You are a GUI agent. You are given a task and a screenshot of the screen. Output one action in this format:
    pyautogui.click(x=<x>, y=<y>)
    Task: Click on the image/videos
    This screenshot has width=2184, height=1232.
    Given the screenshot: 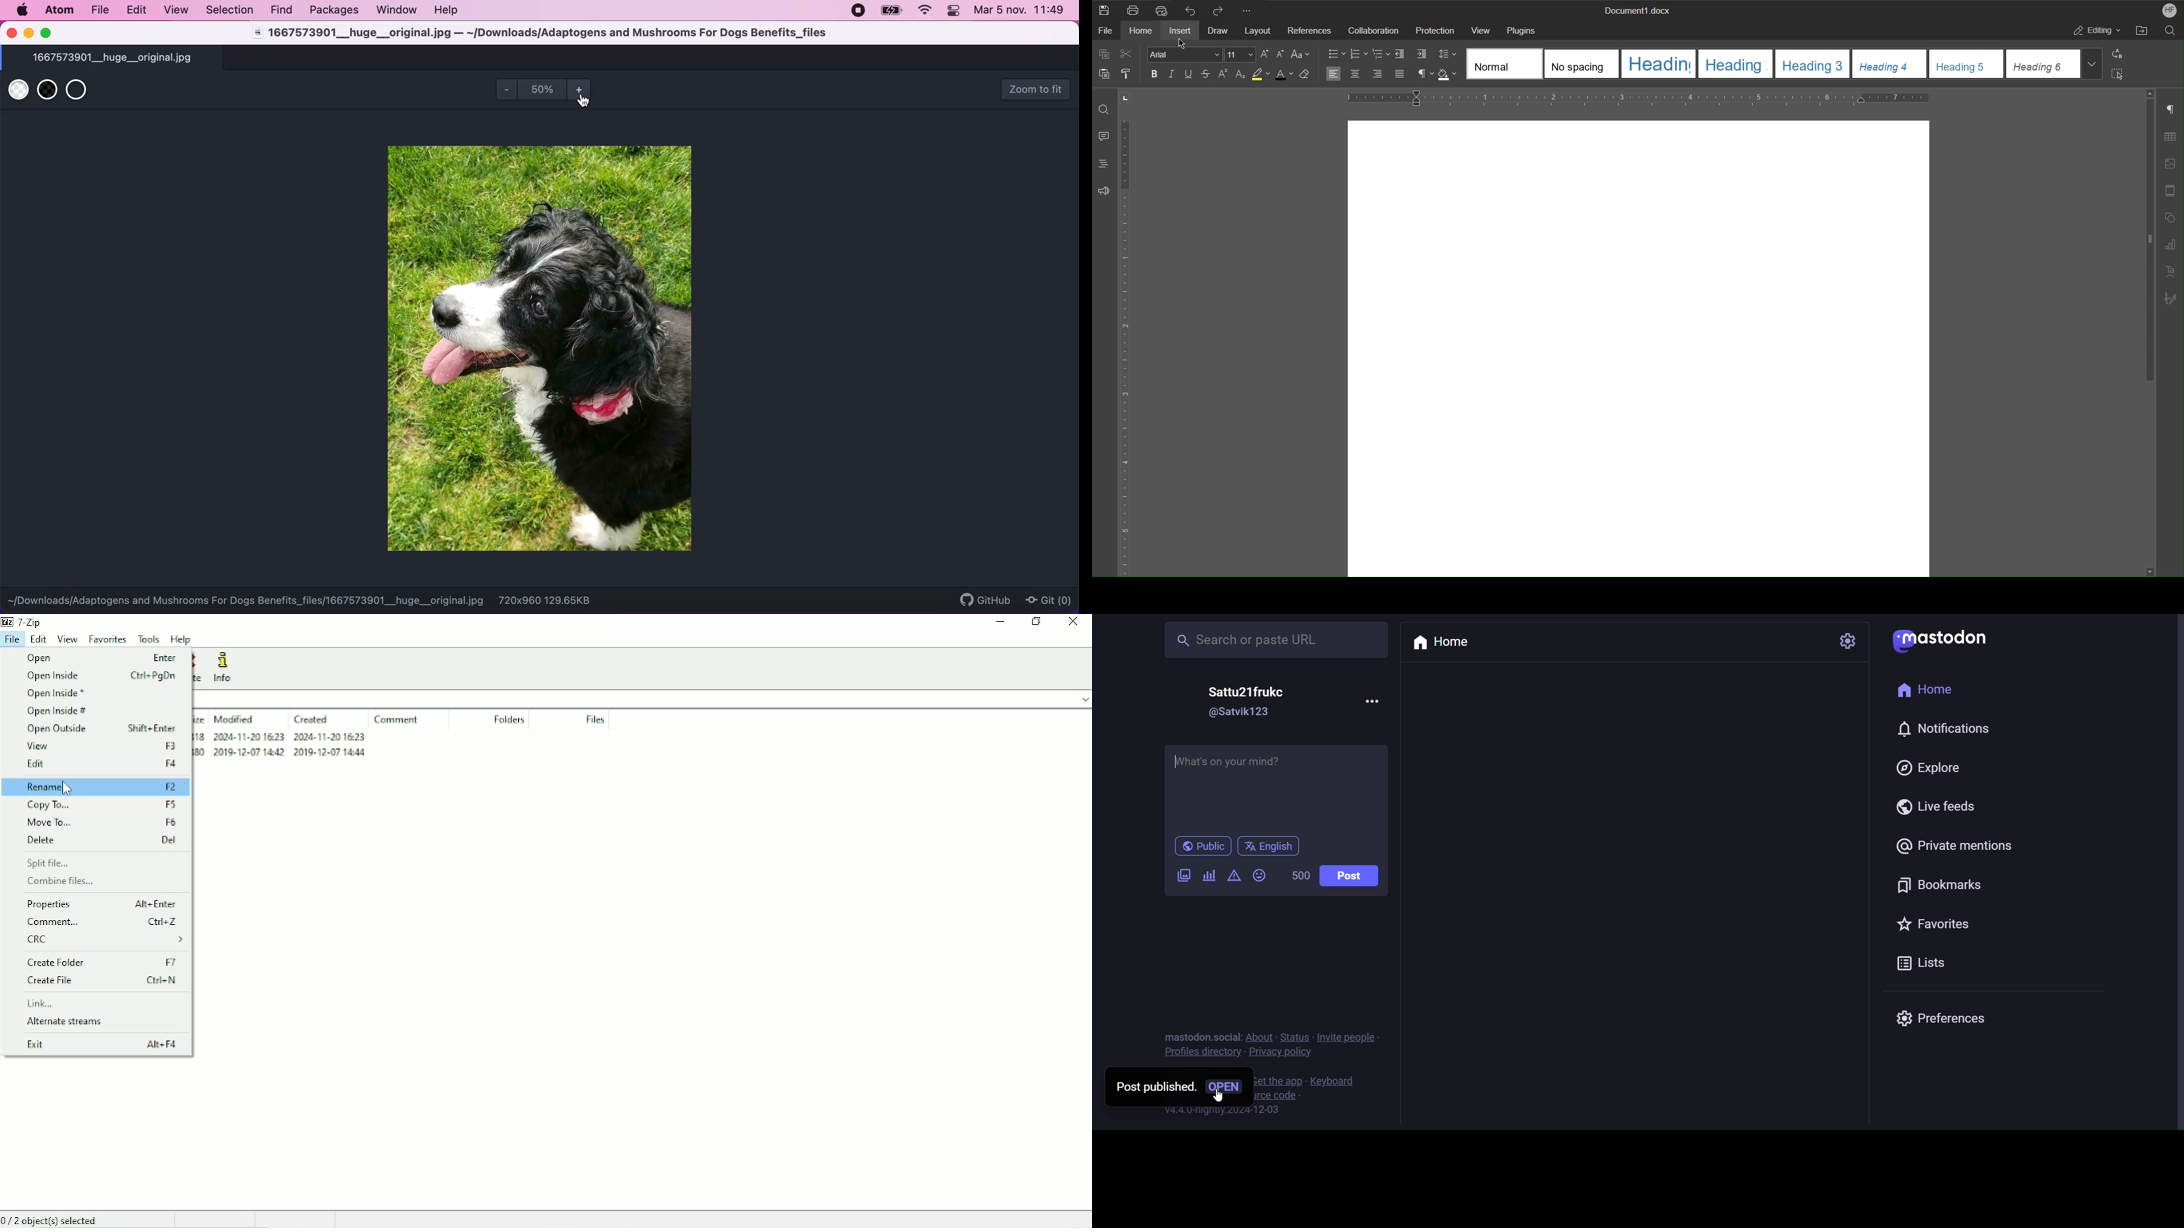 What is the action you would take?
    pyautogui.click(x=1183, y=876)
    